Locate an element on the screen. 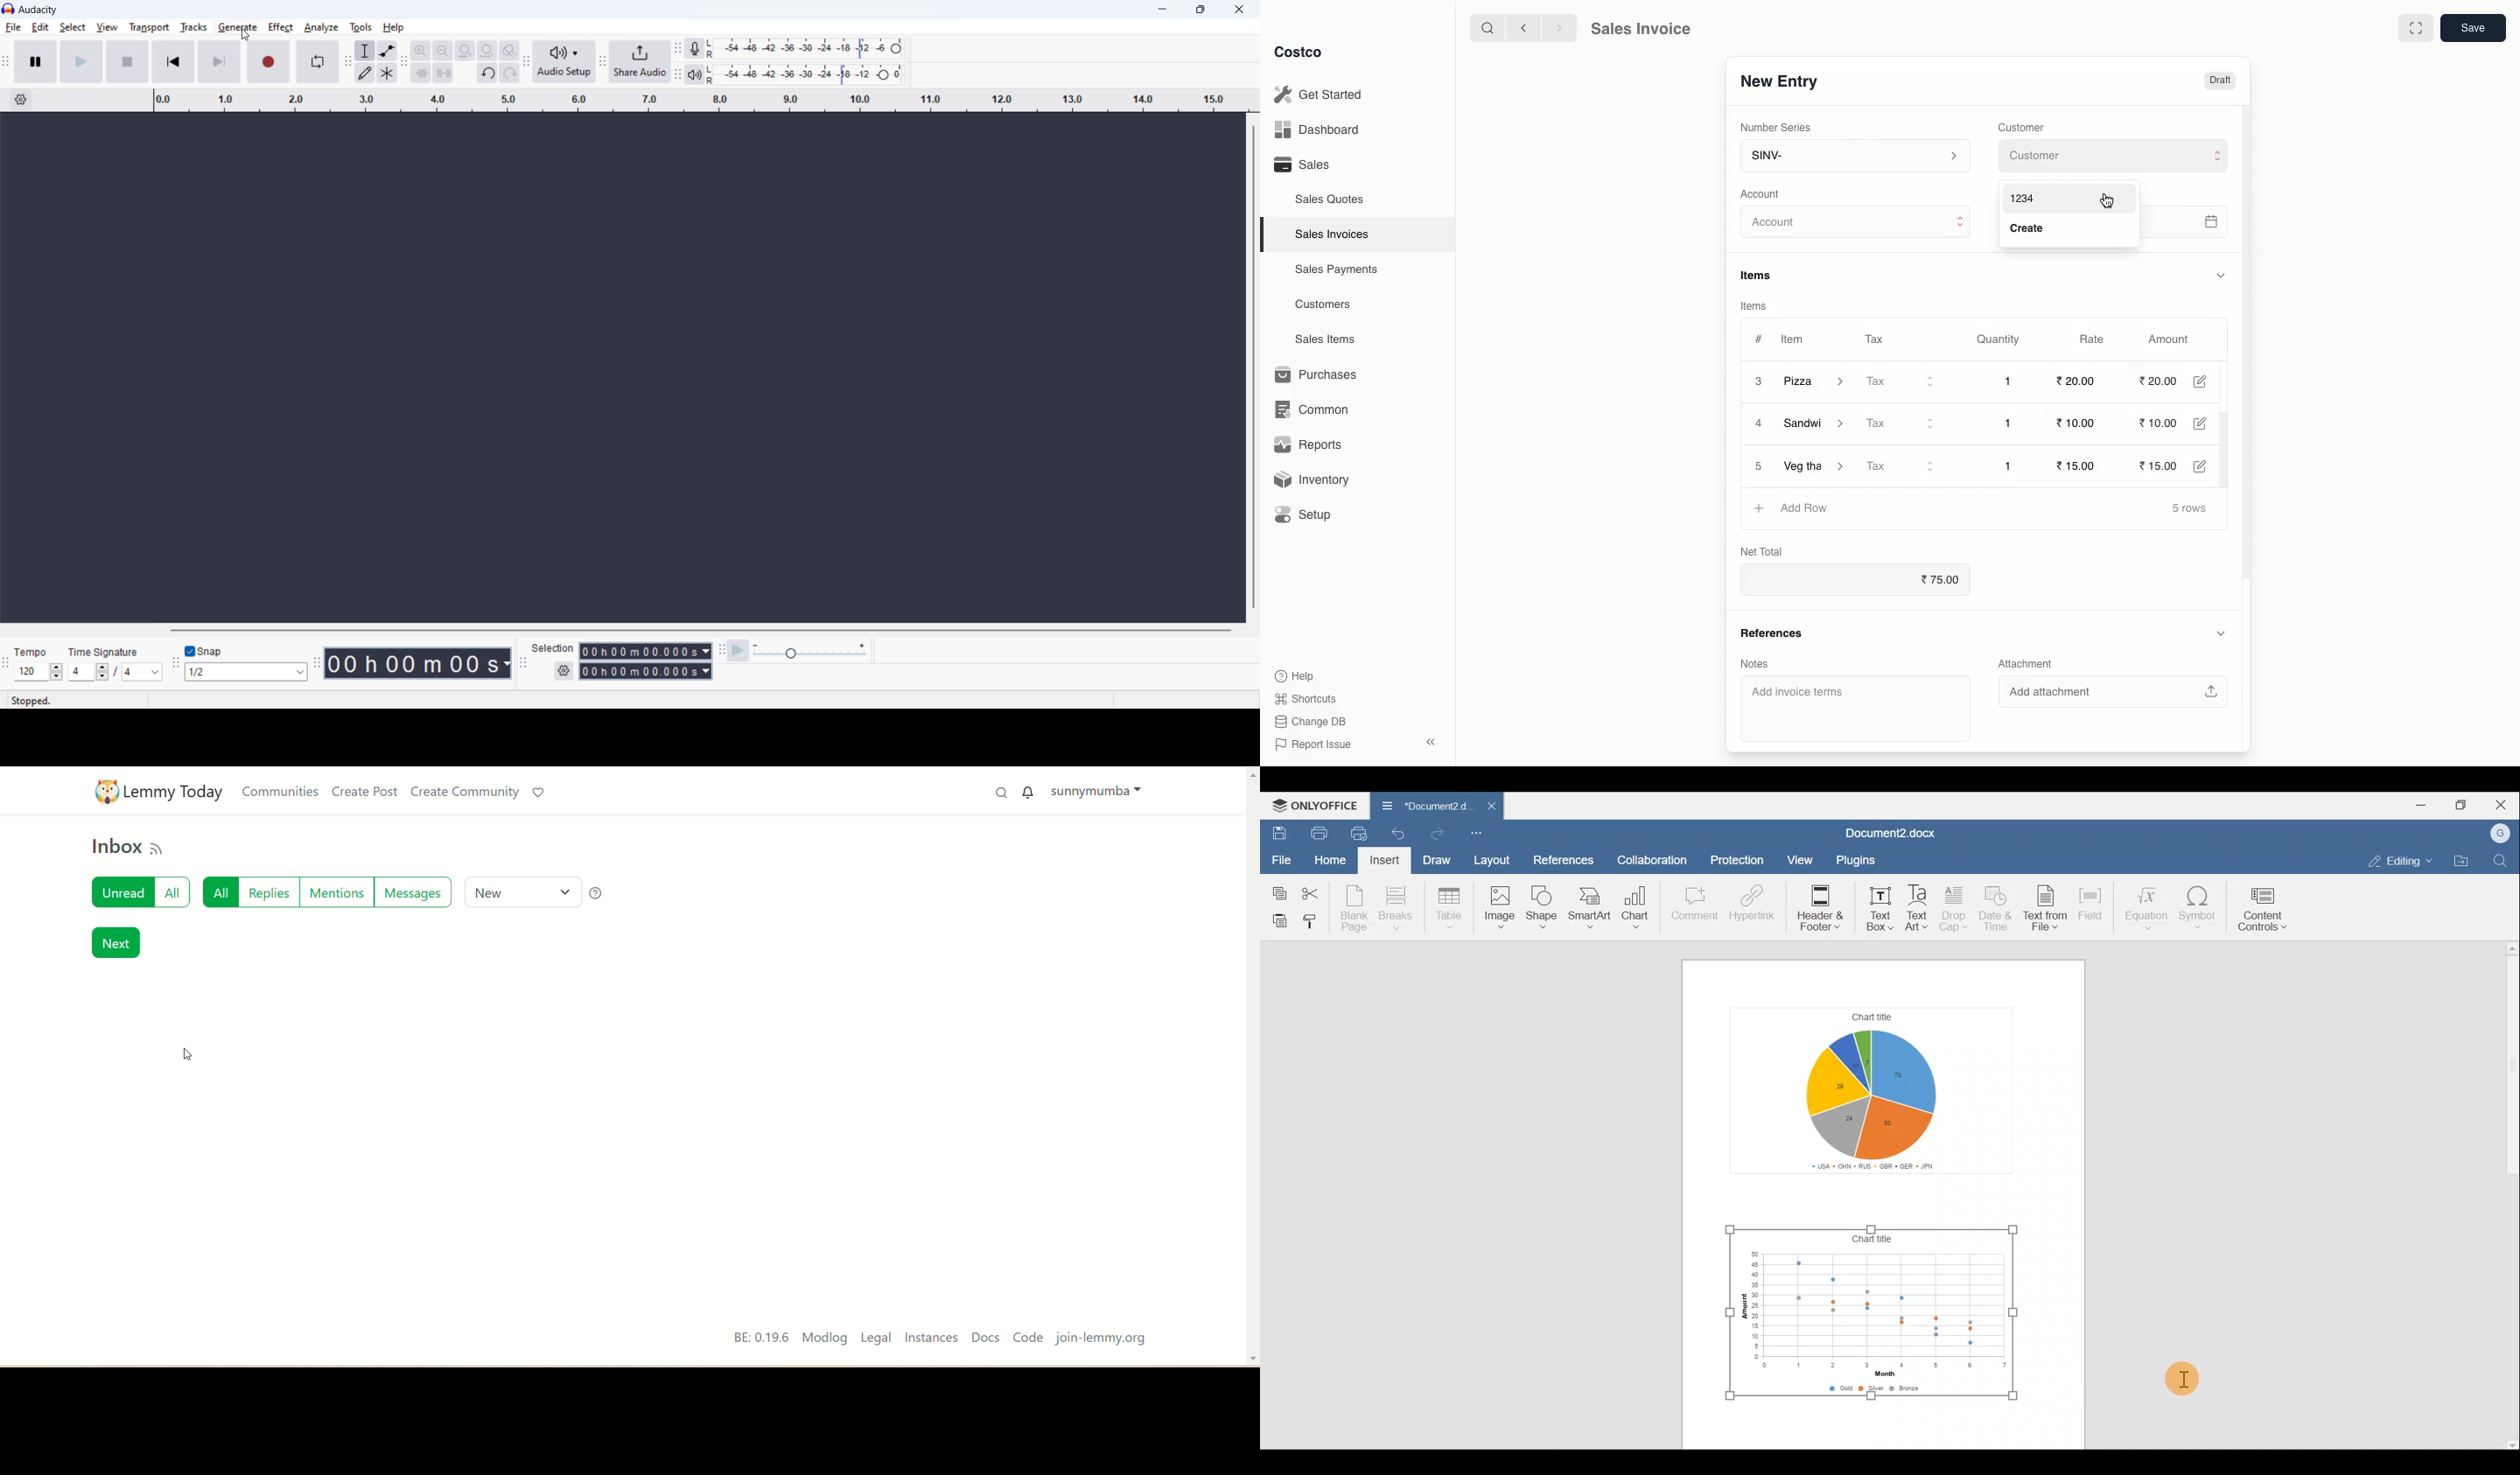  4 is located at coordinates (1760, 424).